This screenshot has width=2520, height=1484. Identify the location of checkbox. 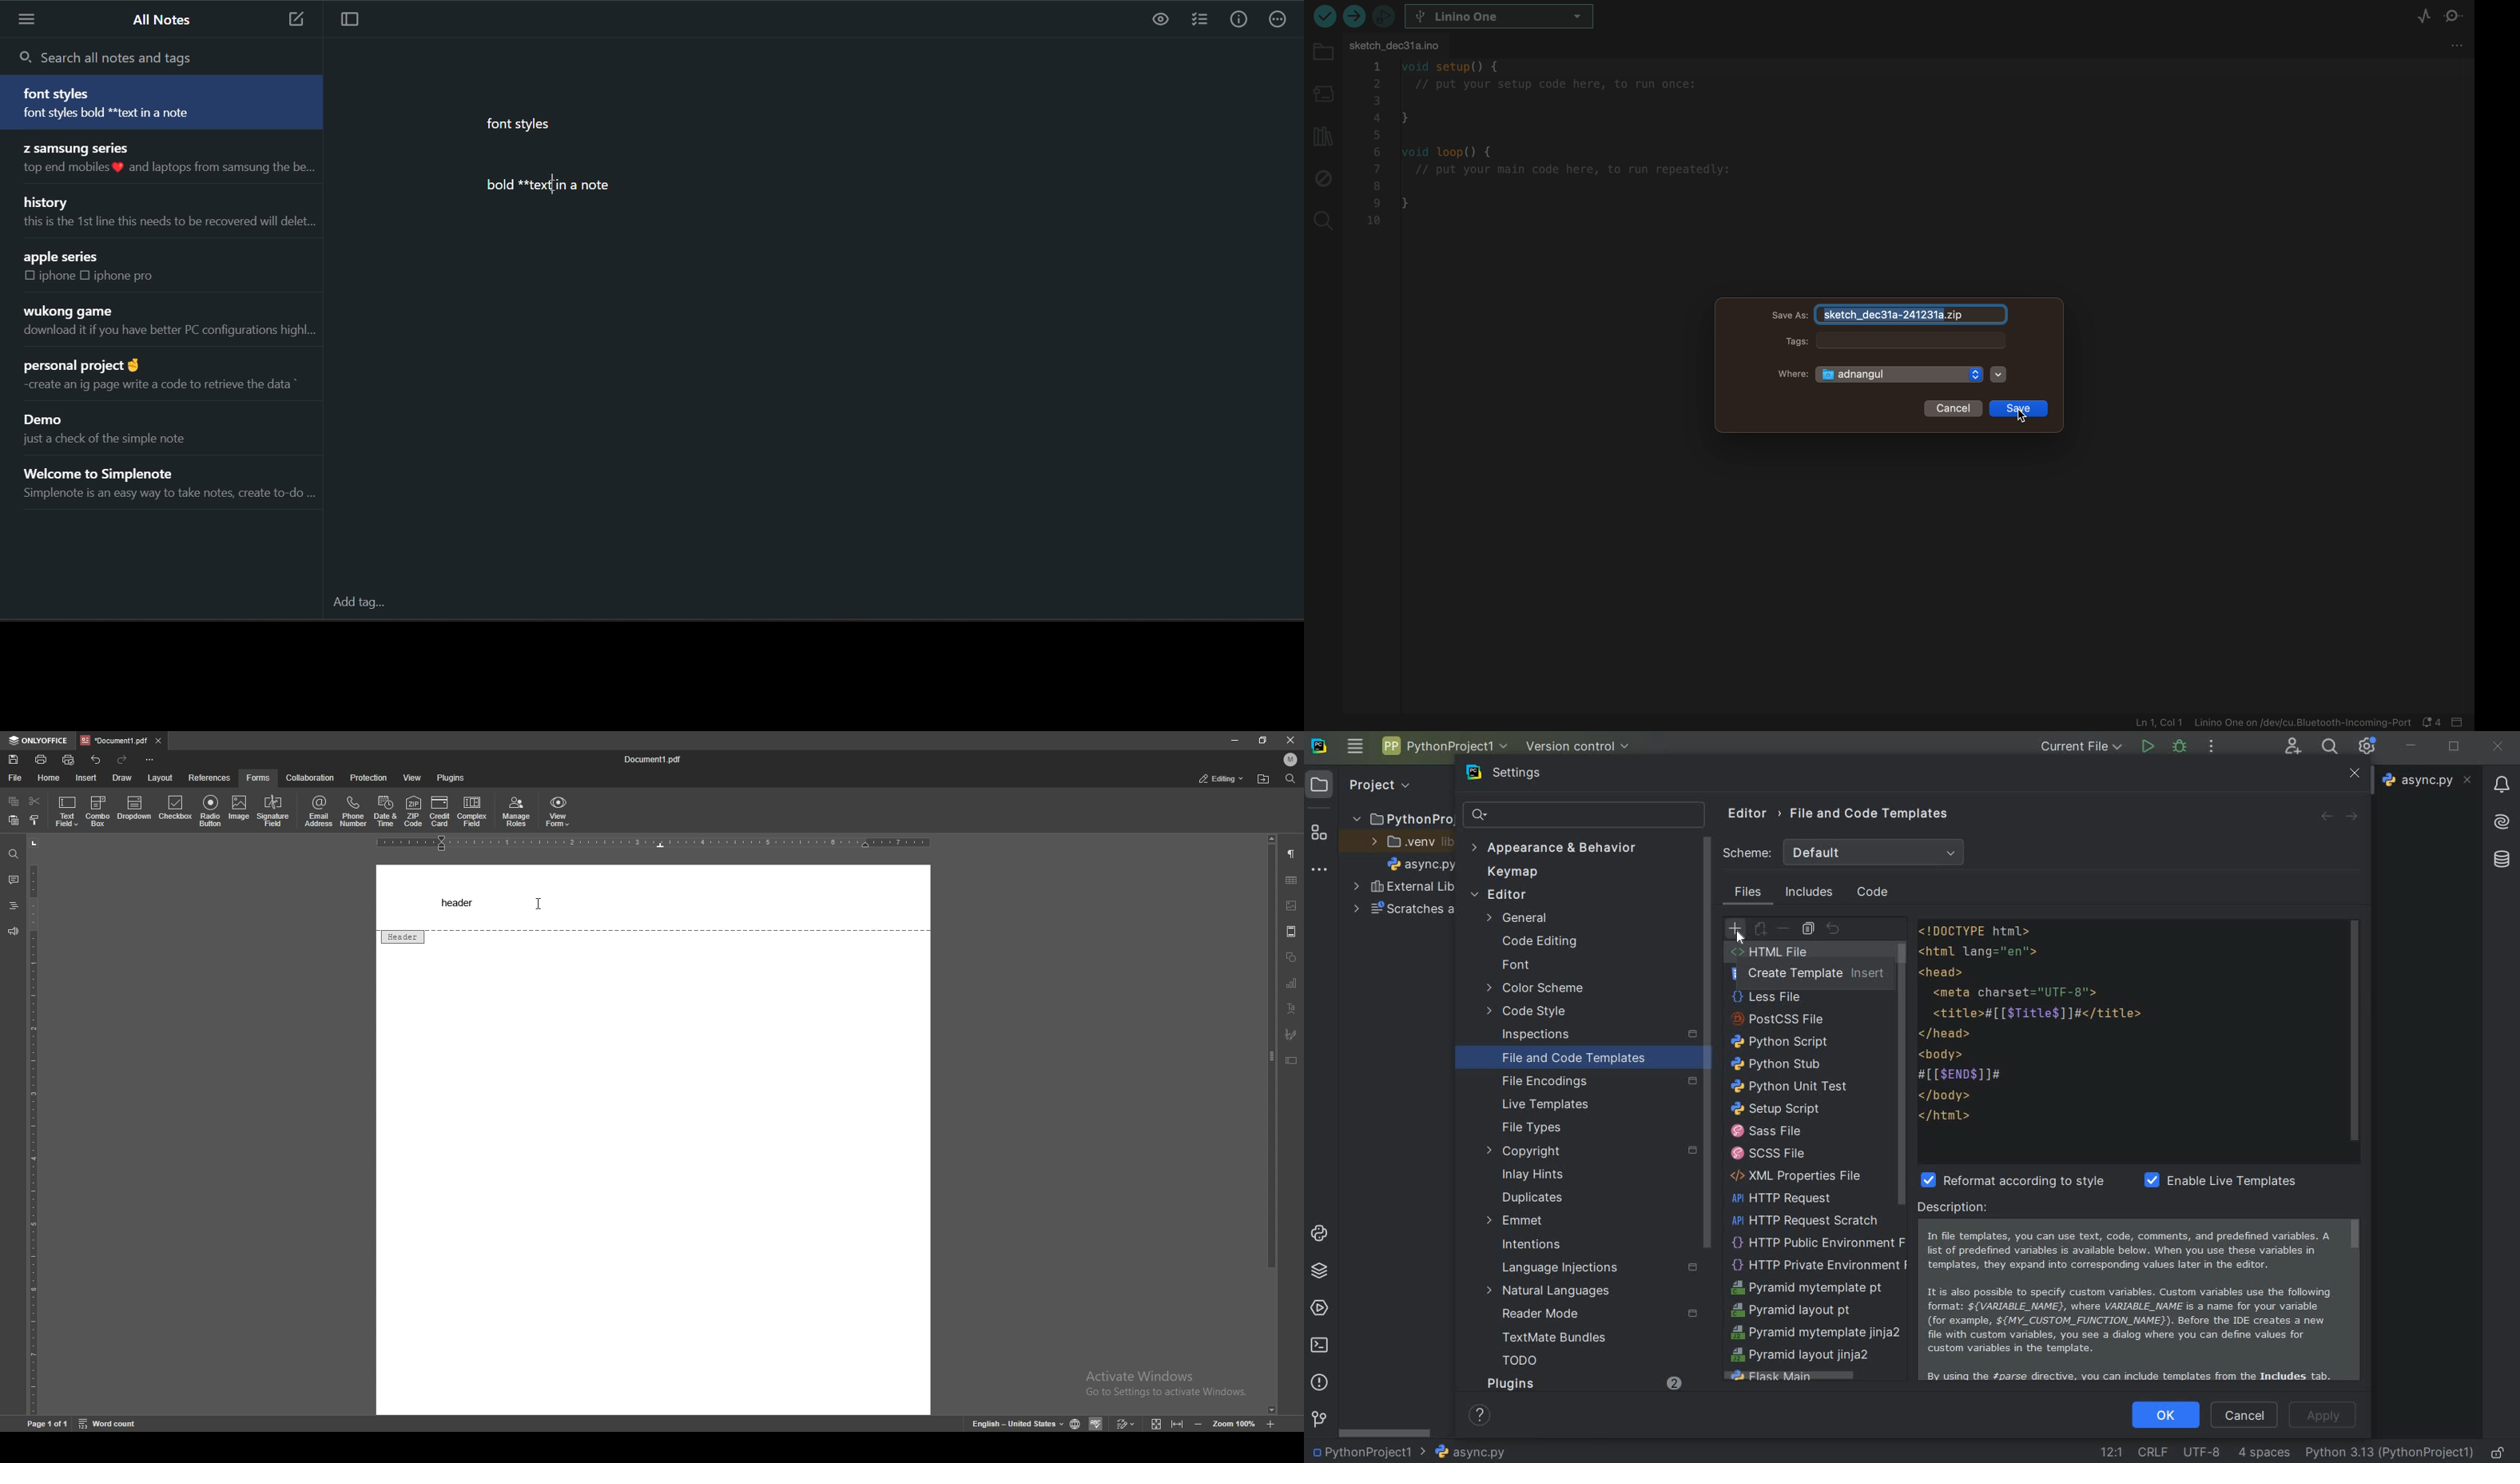
(88, 275).